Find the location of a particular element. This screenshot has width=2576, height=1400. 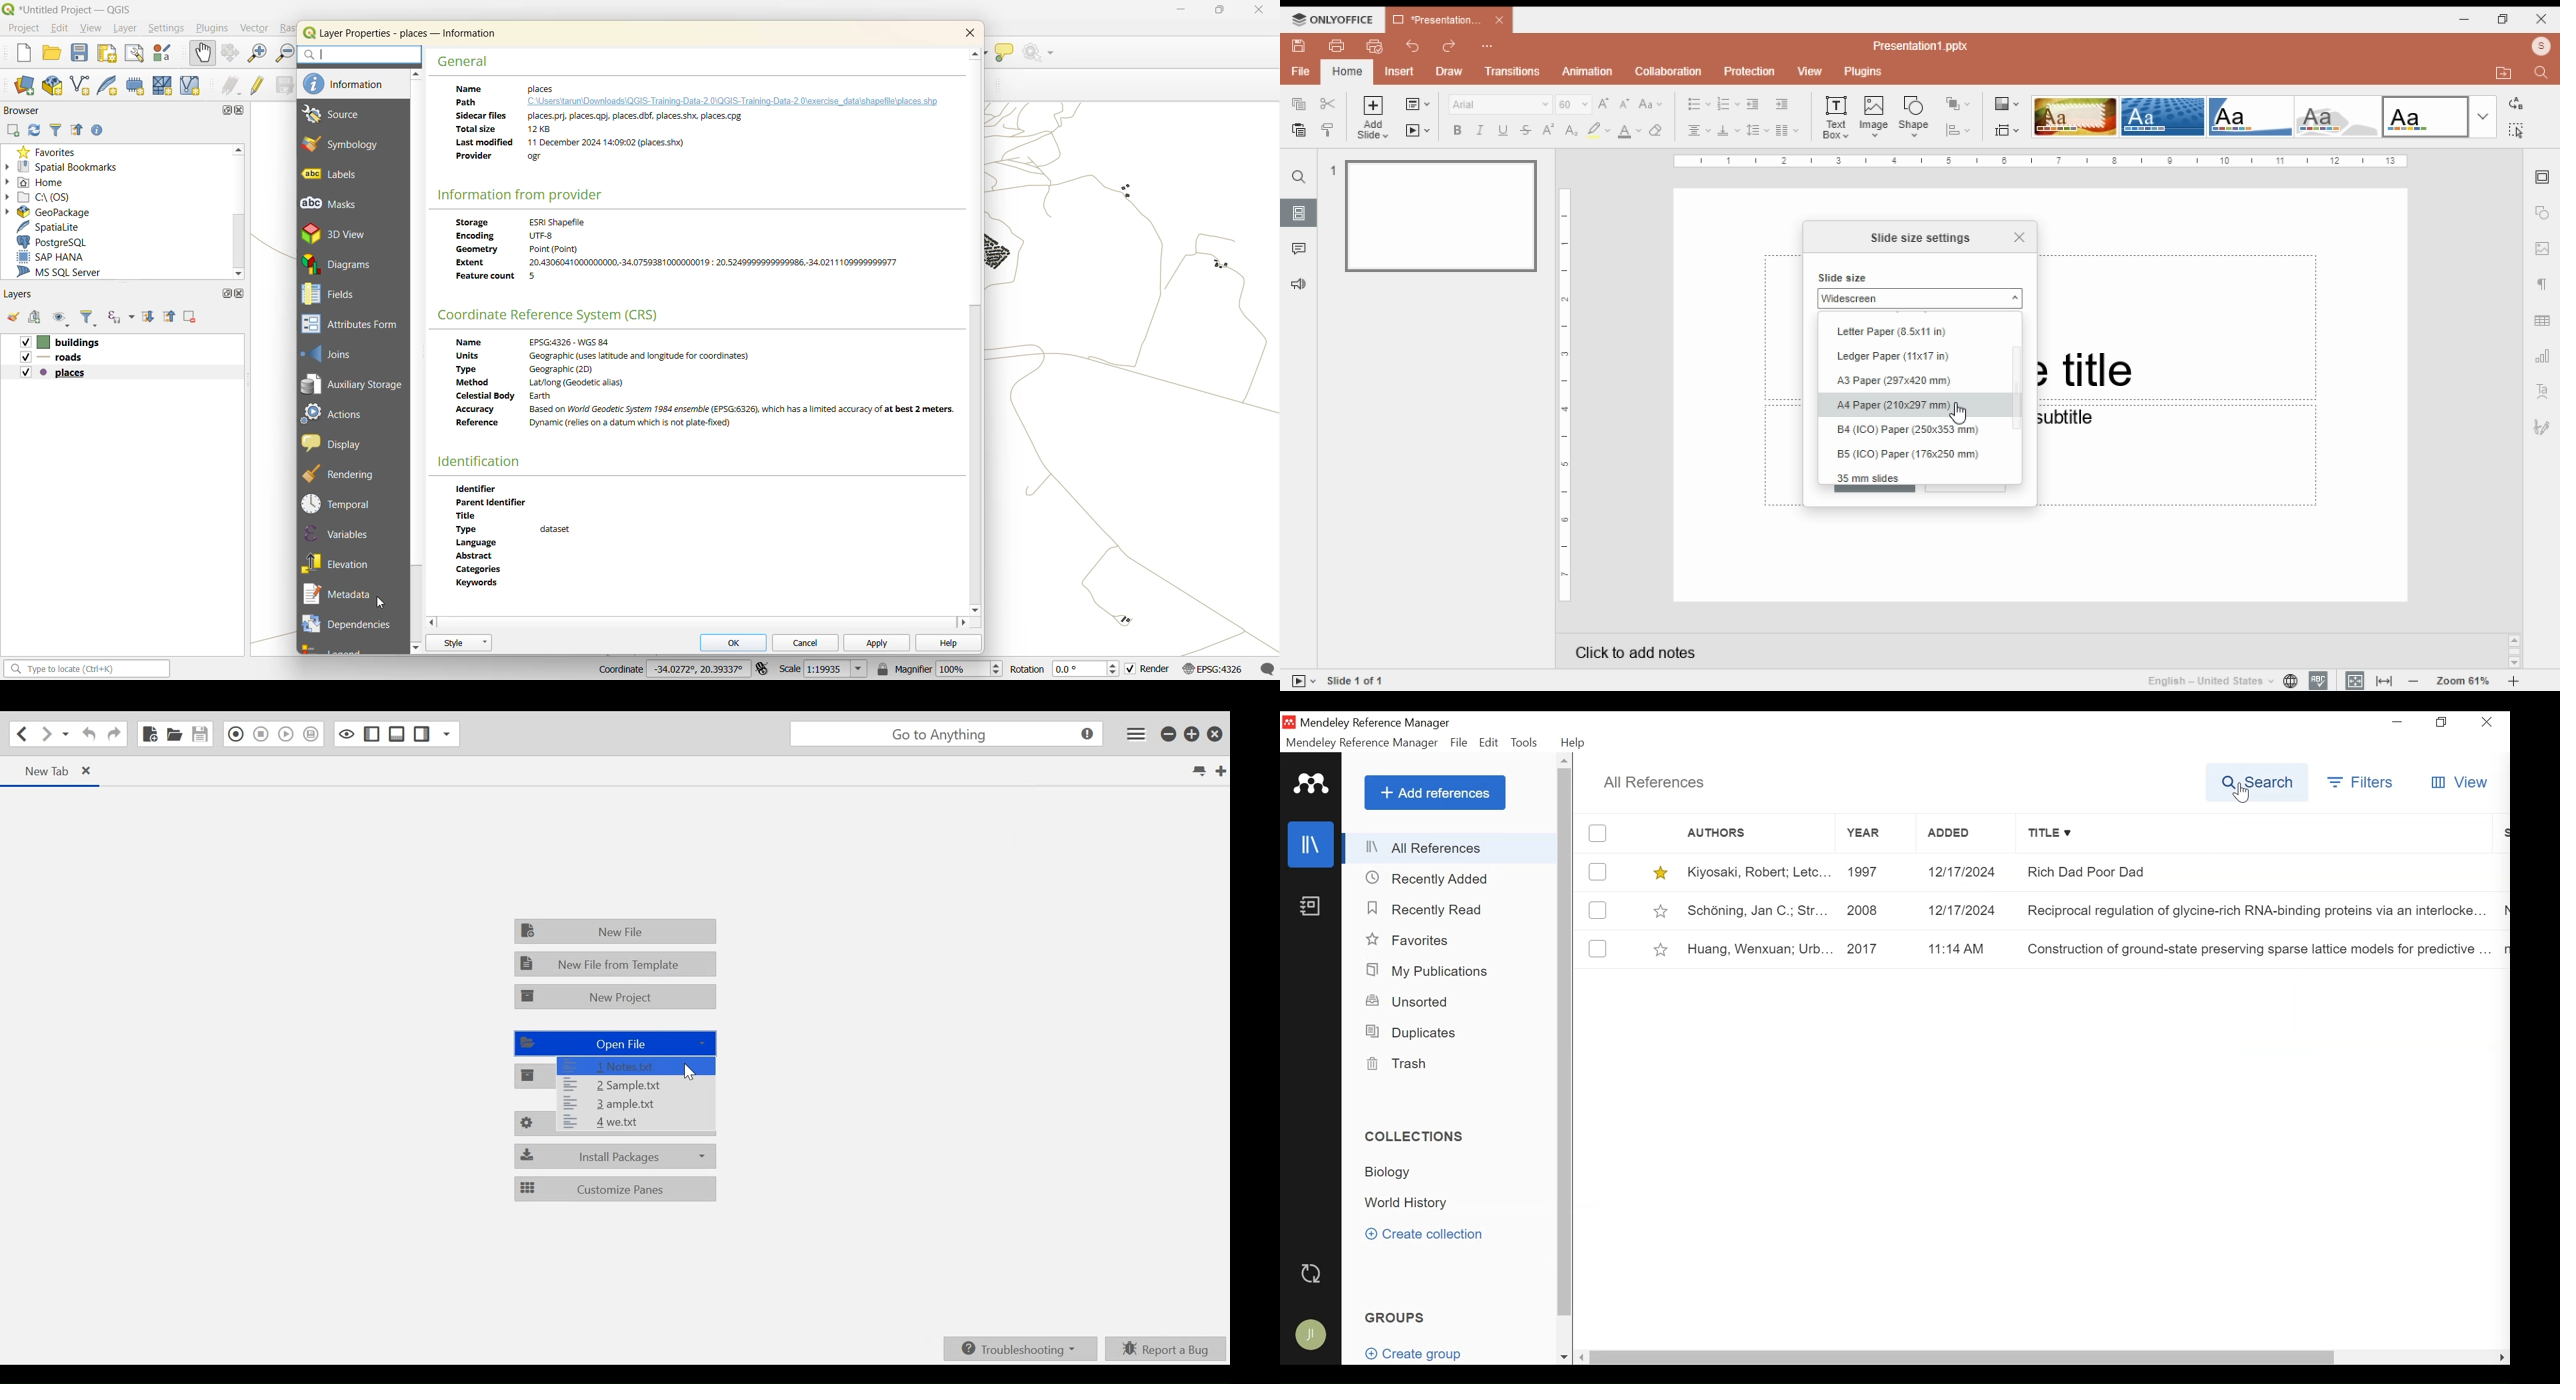

Close is located at coordinates (2018, 235).